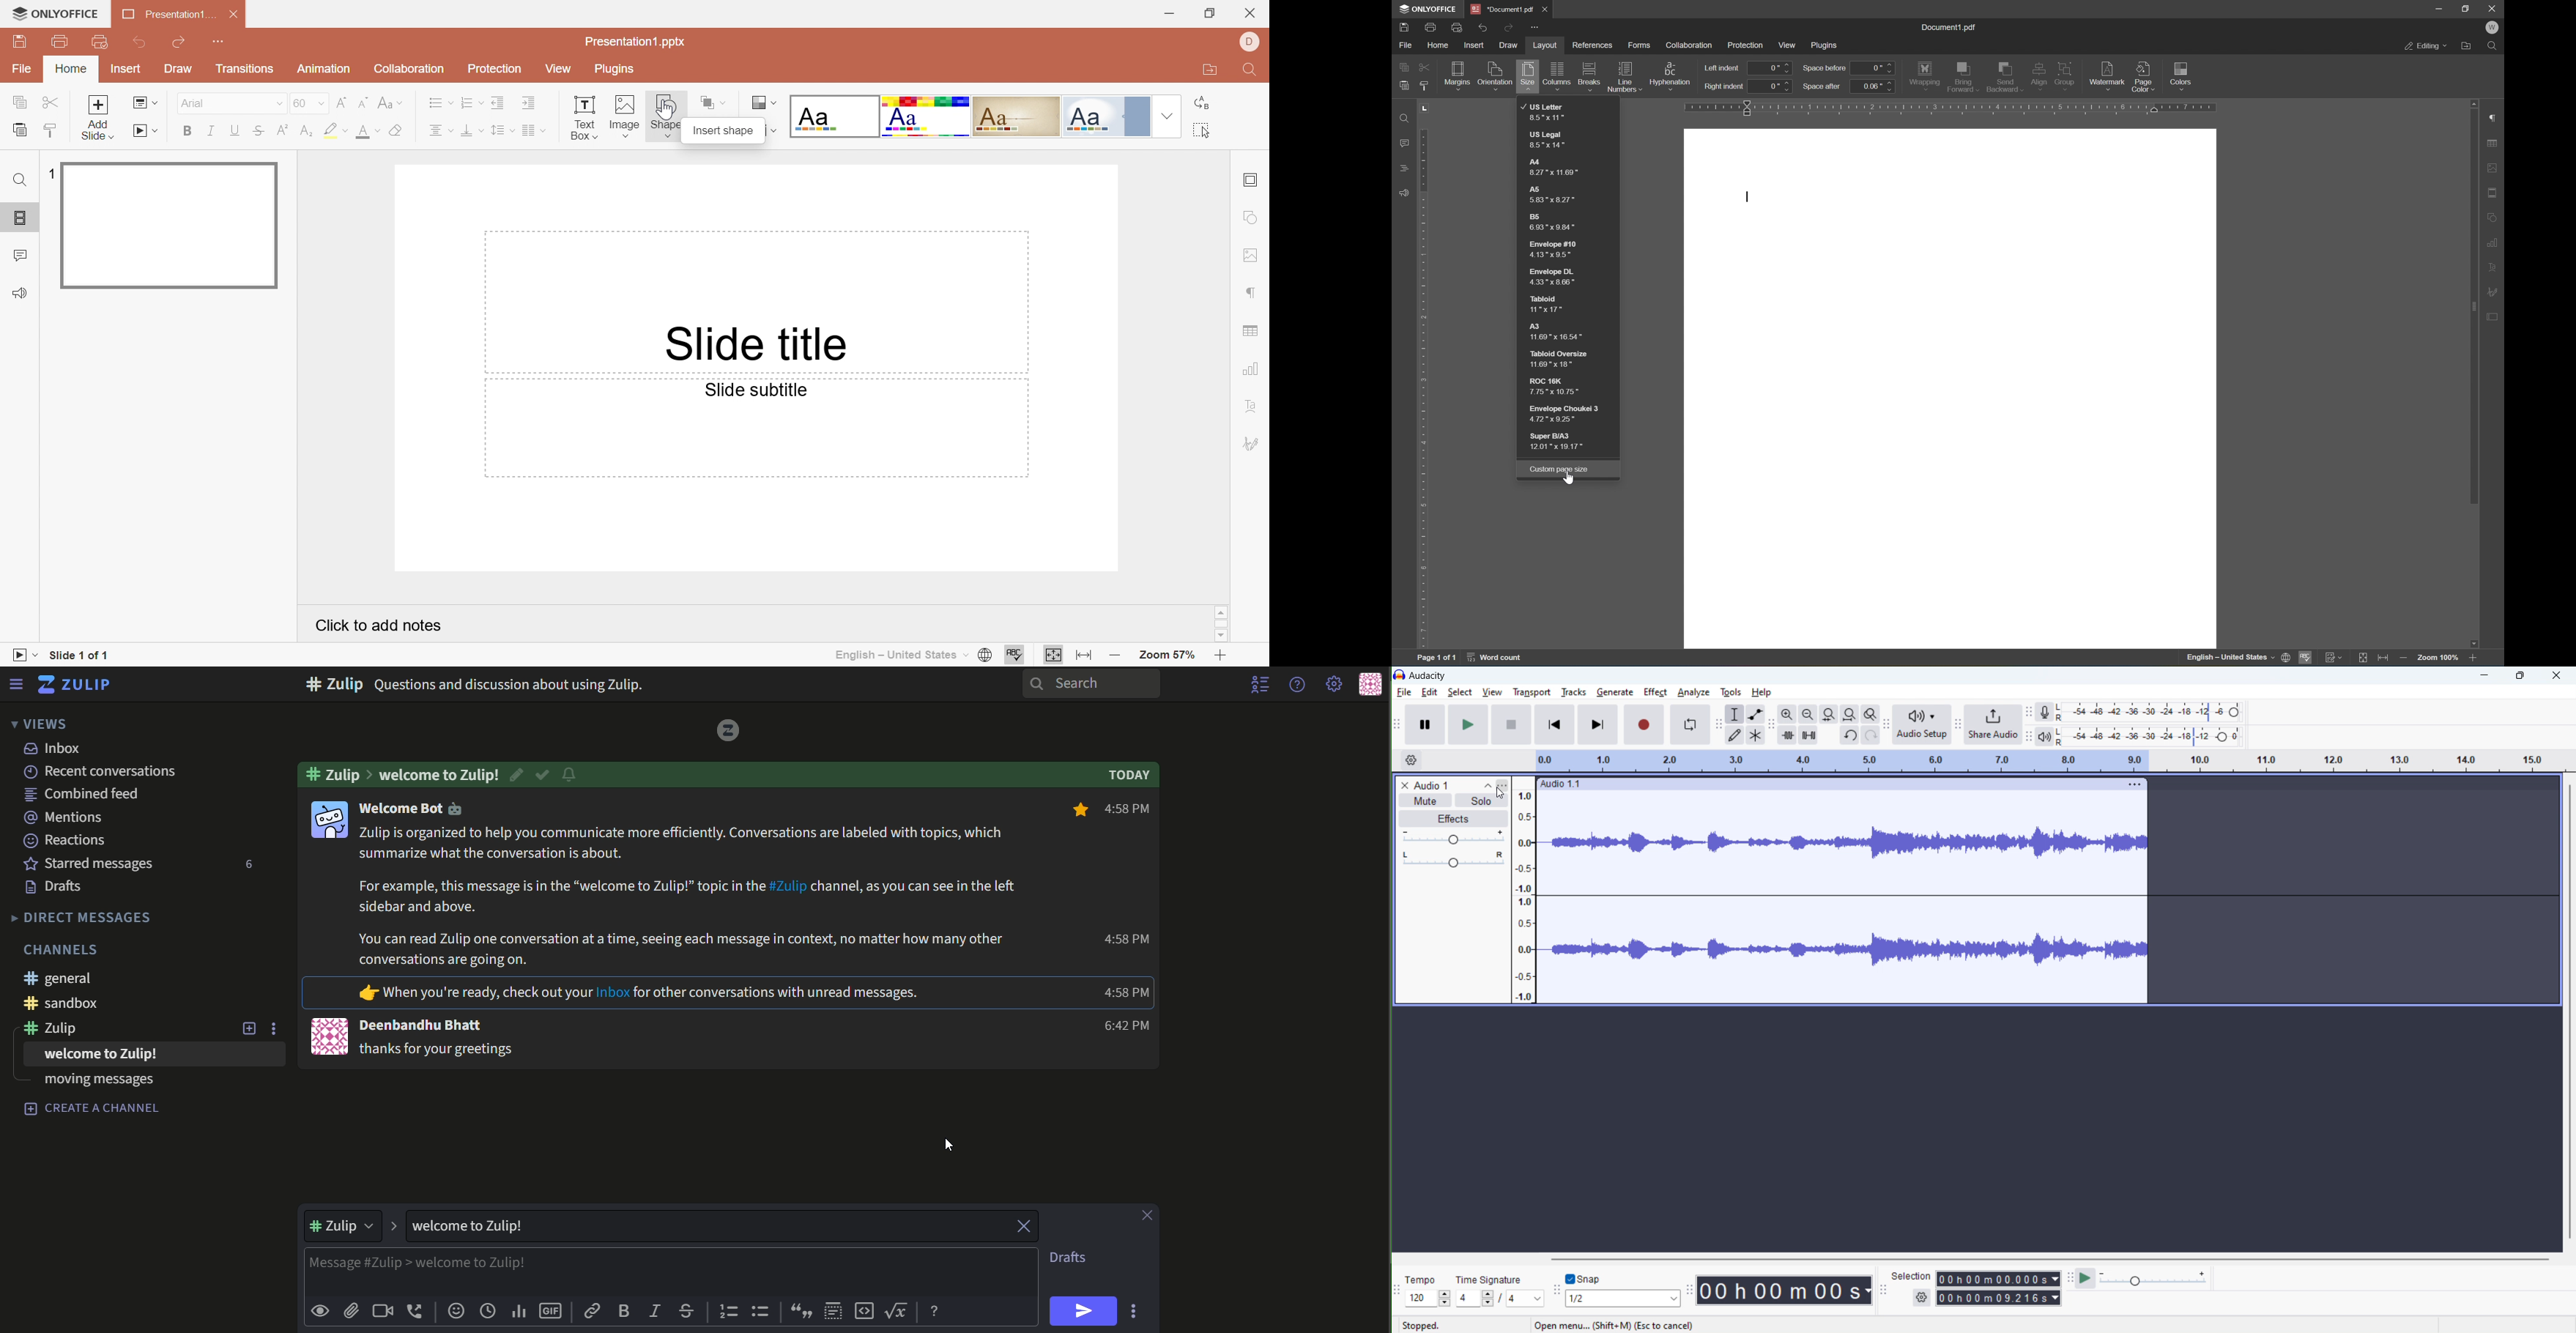 The width and height of the screenshot is (2576, 1344). Describe the element at coordinates (1823, 784) in the screenshot. I see `click to move` at that location.